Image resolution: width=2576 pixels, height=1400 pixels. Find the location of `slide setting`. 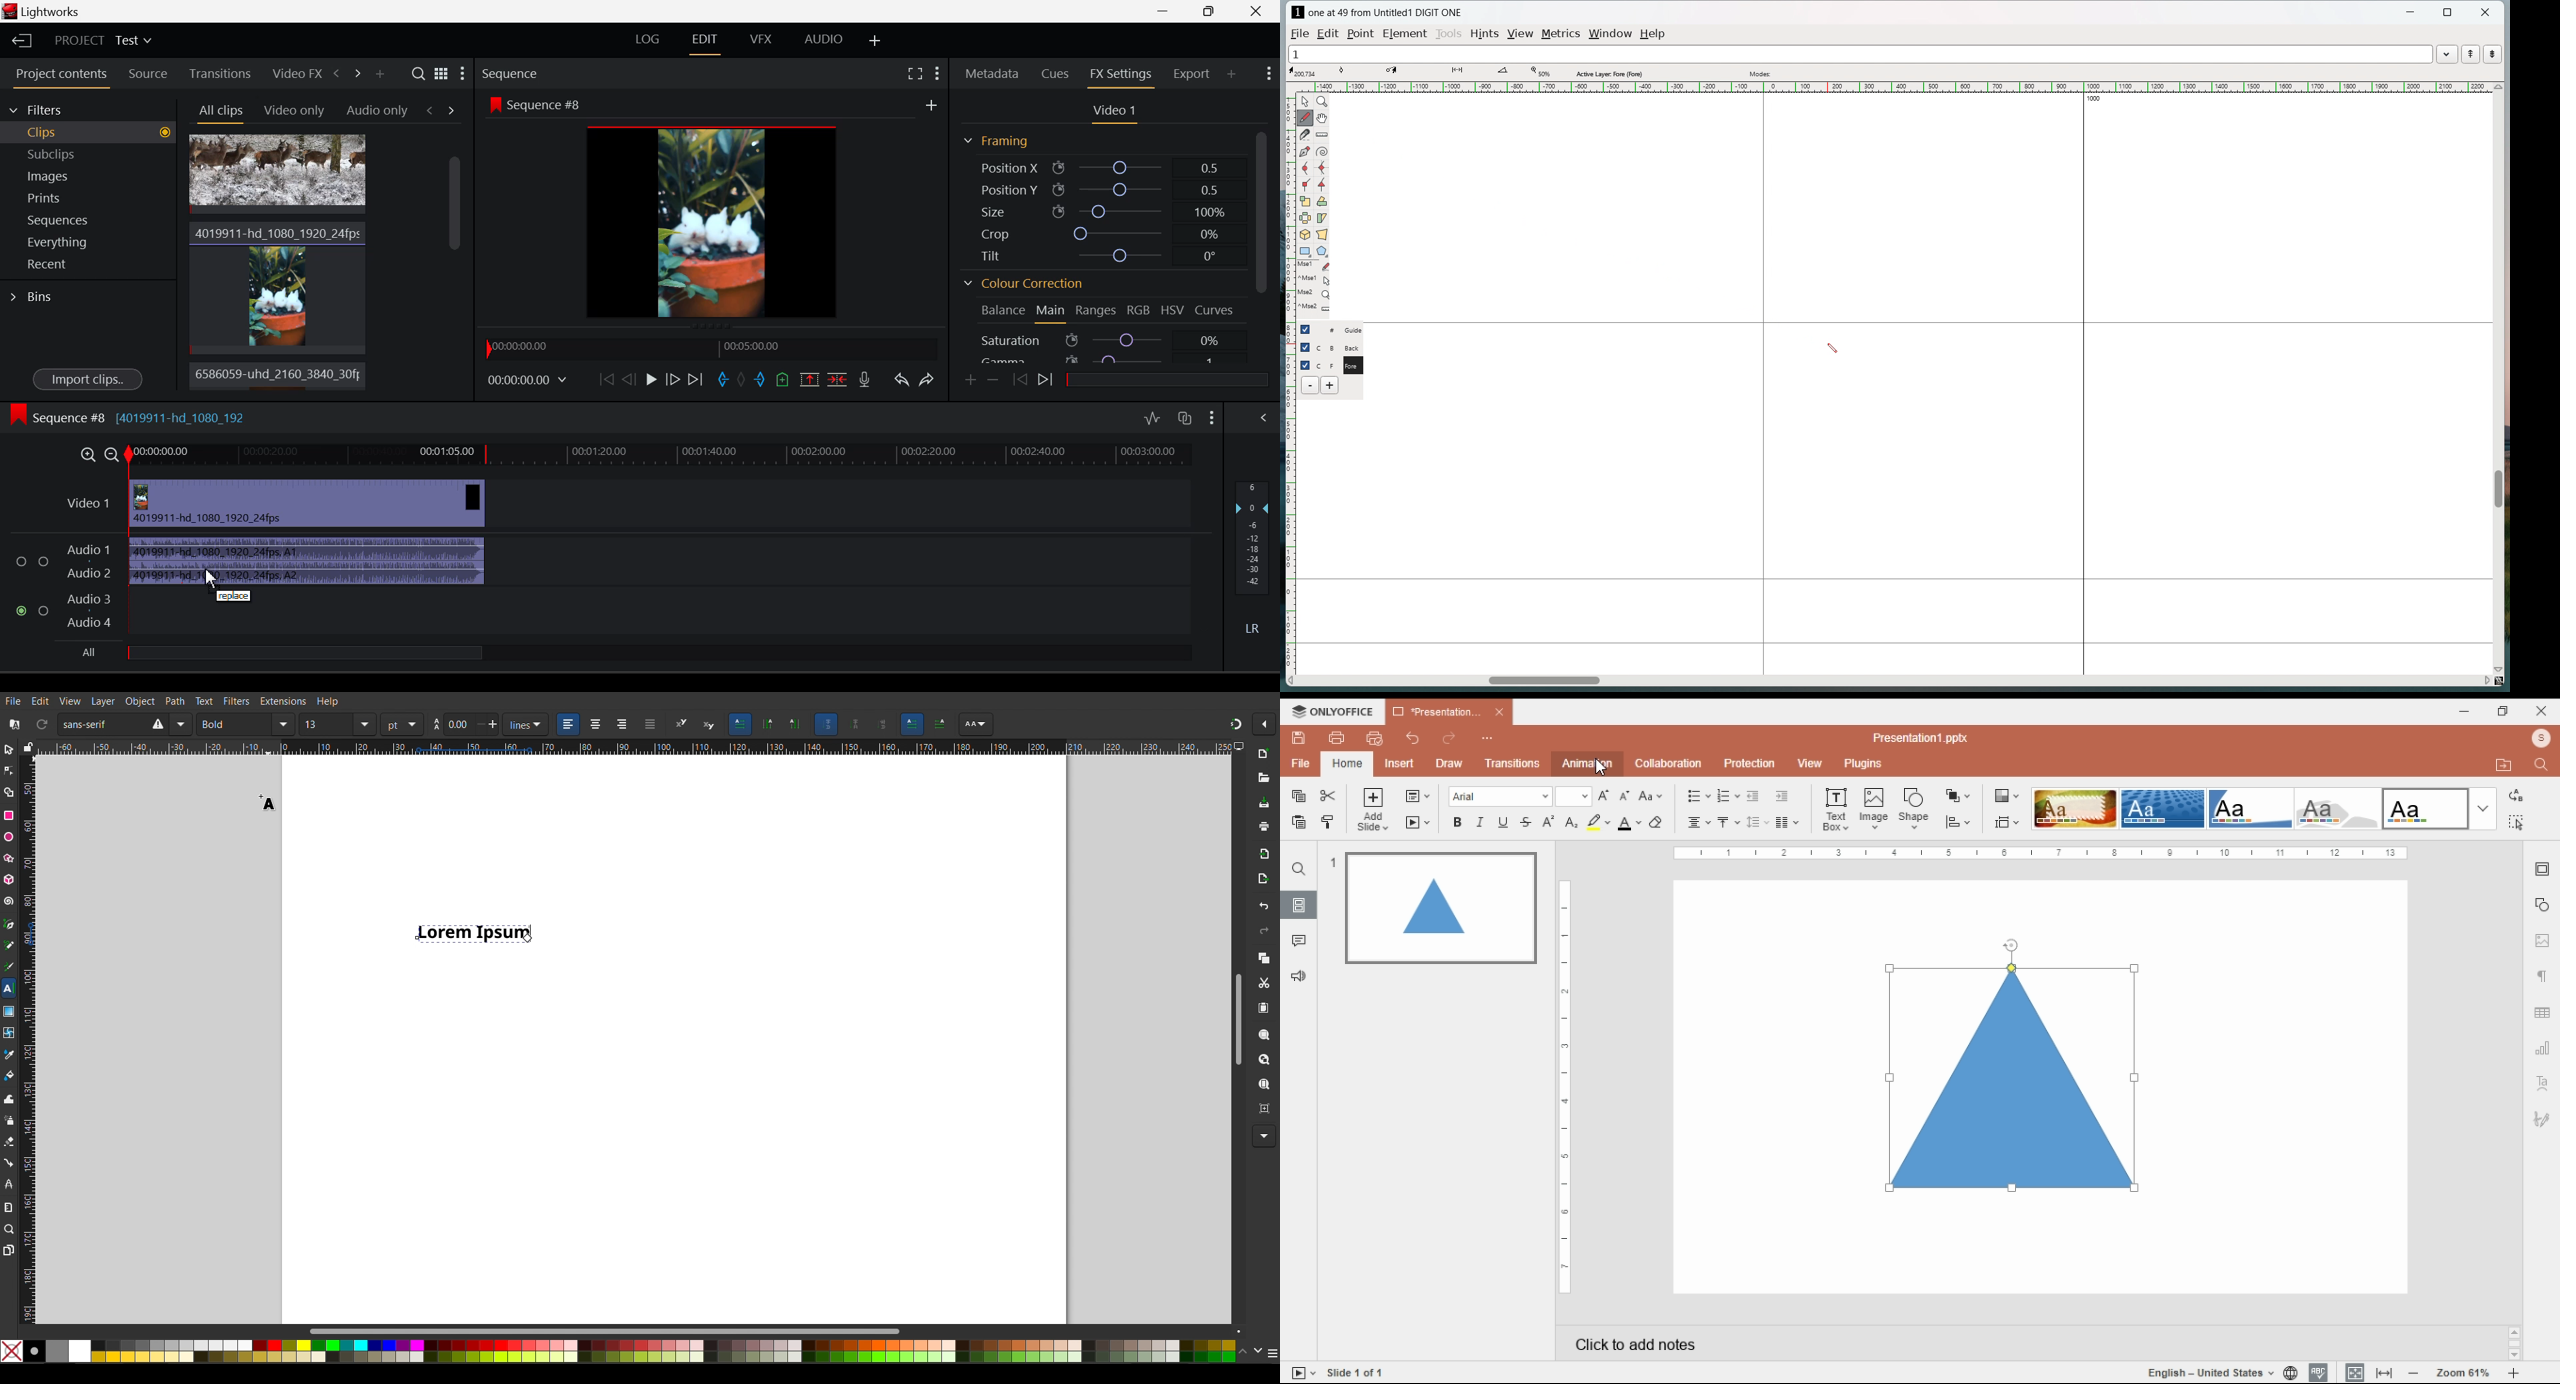

slide setting is located at coordinates (2541, 870).